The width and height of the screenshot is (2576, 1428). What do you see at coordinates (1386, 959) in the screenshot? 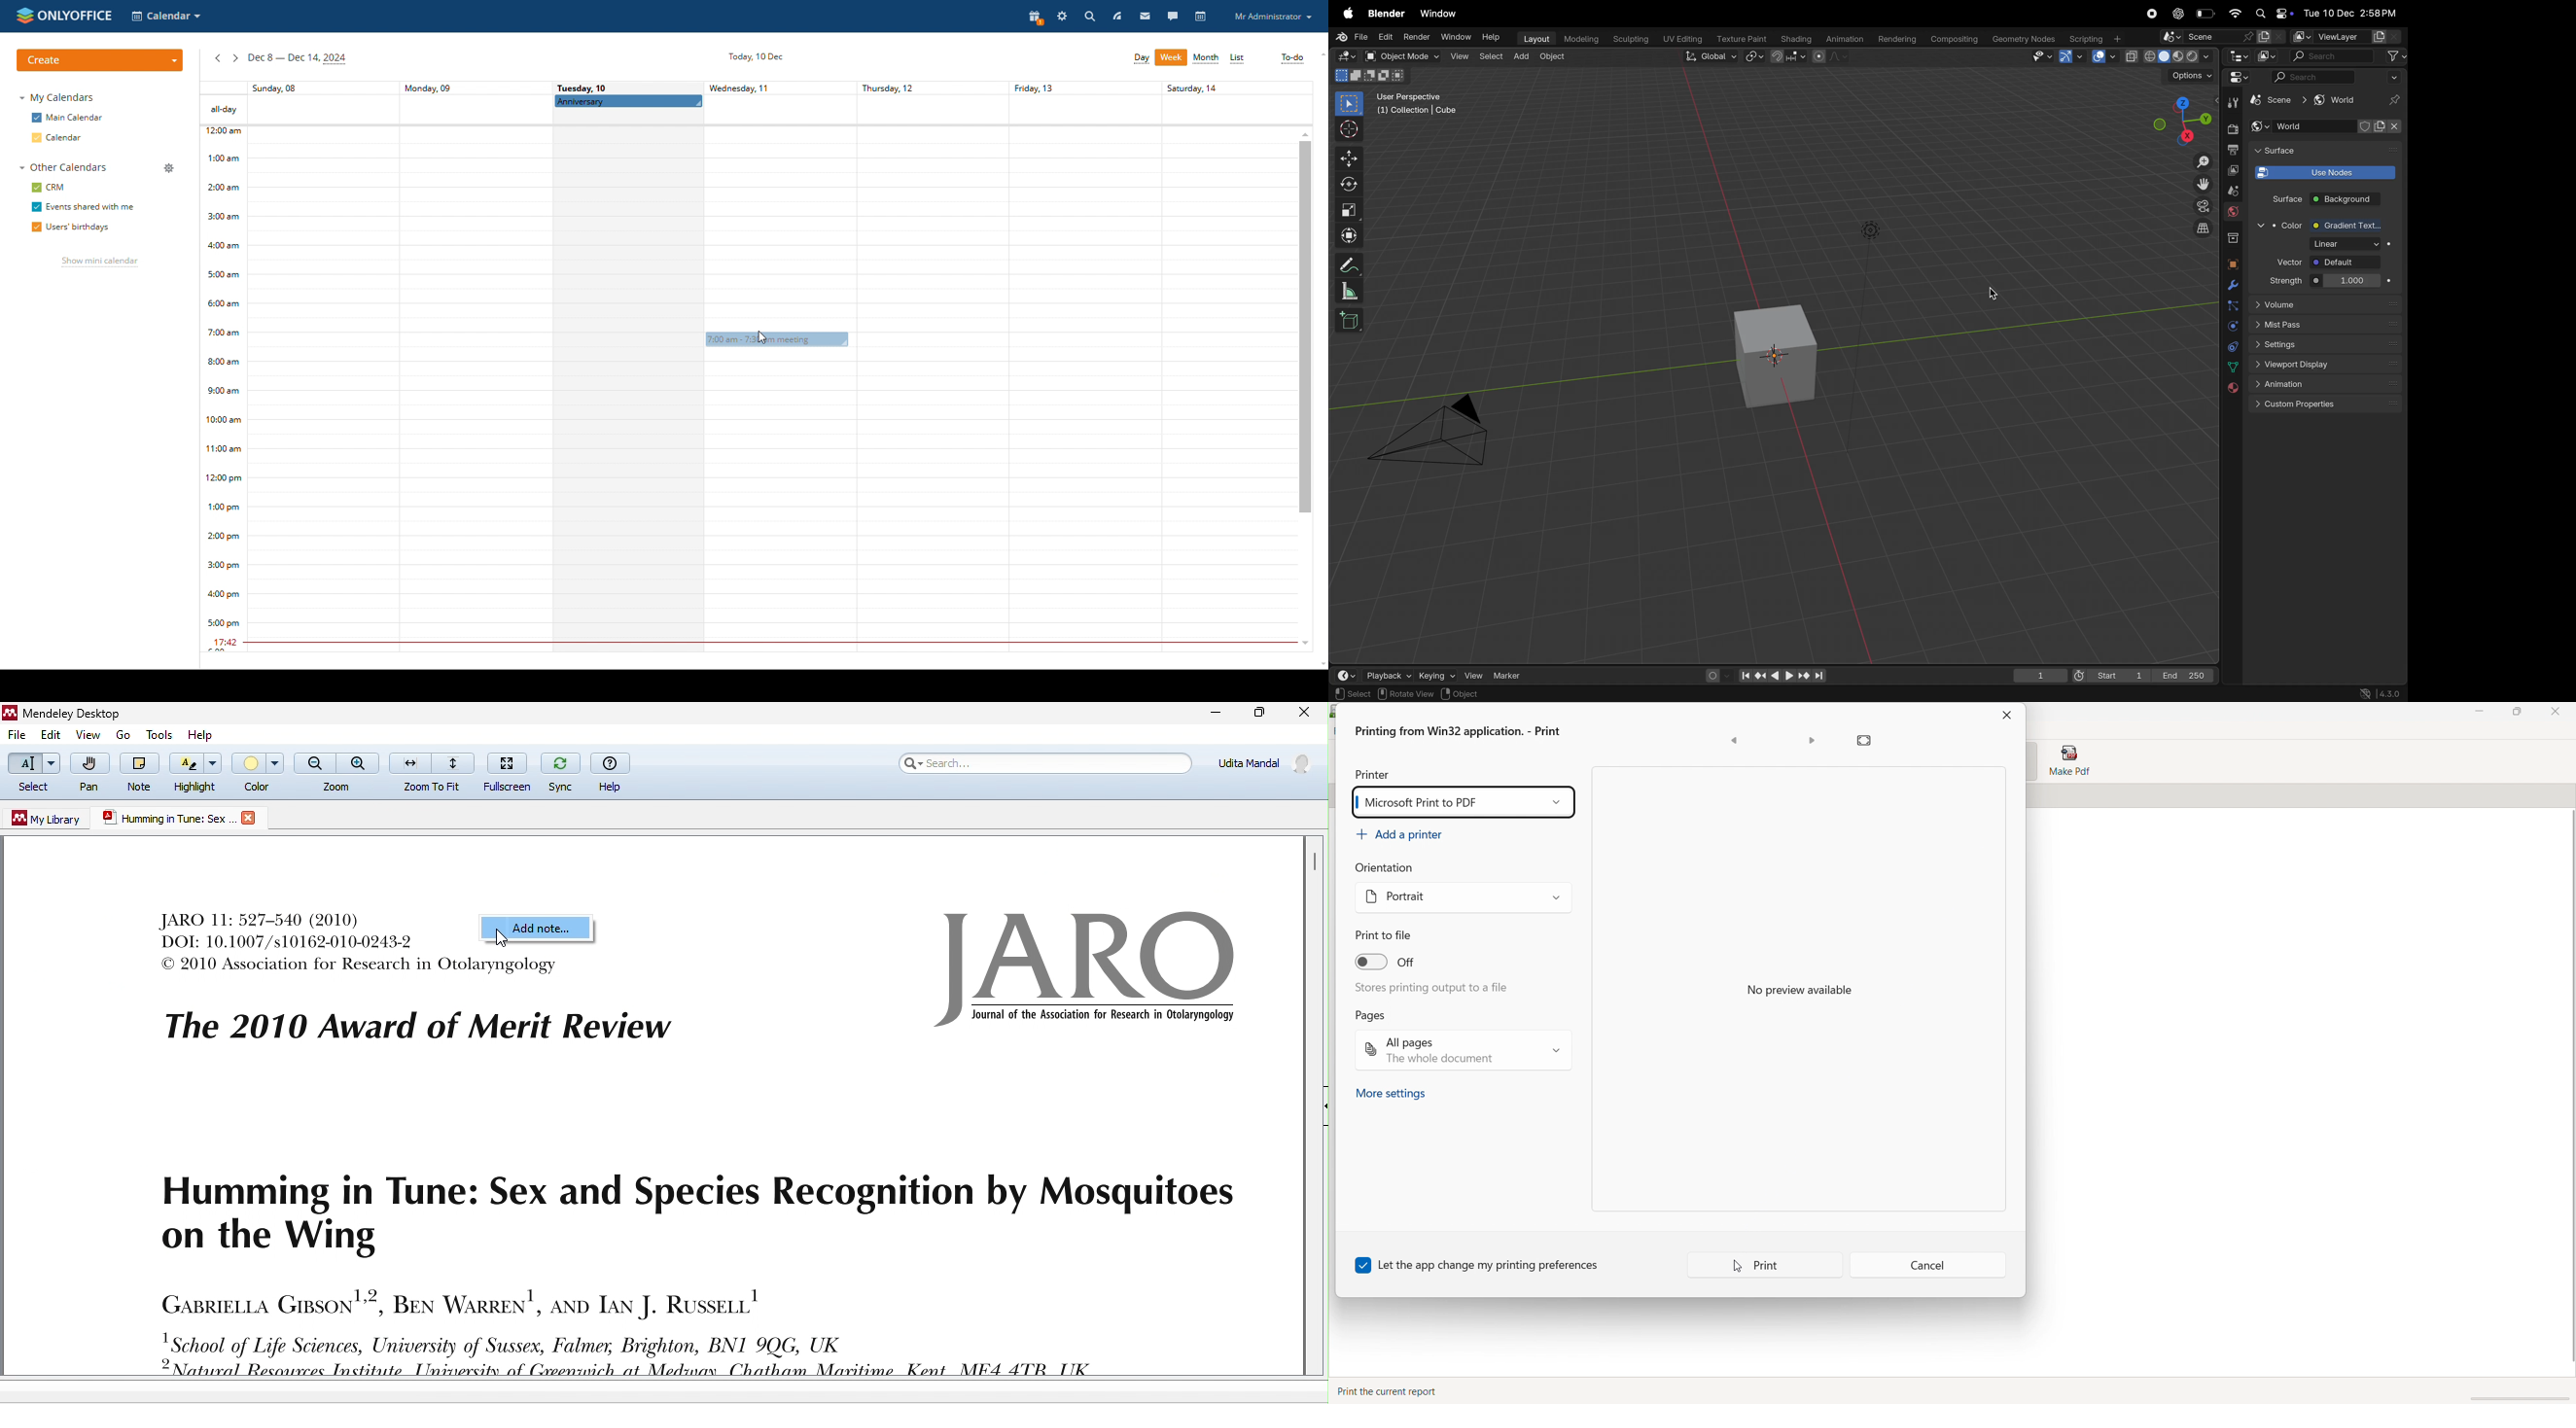
I see `print to file` at bounding box center [1386, 959].